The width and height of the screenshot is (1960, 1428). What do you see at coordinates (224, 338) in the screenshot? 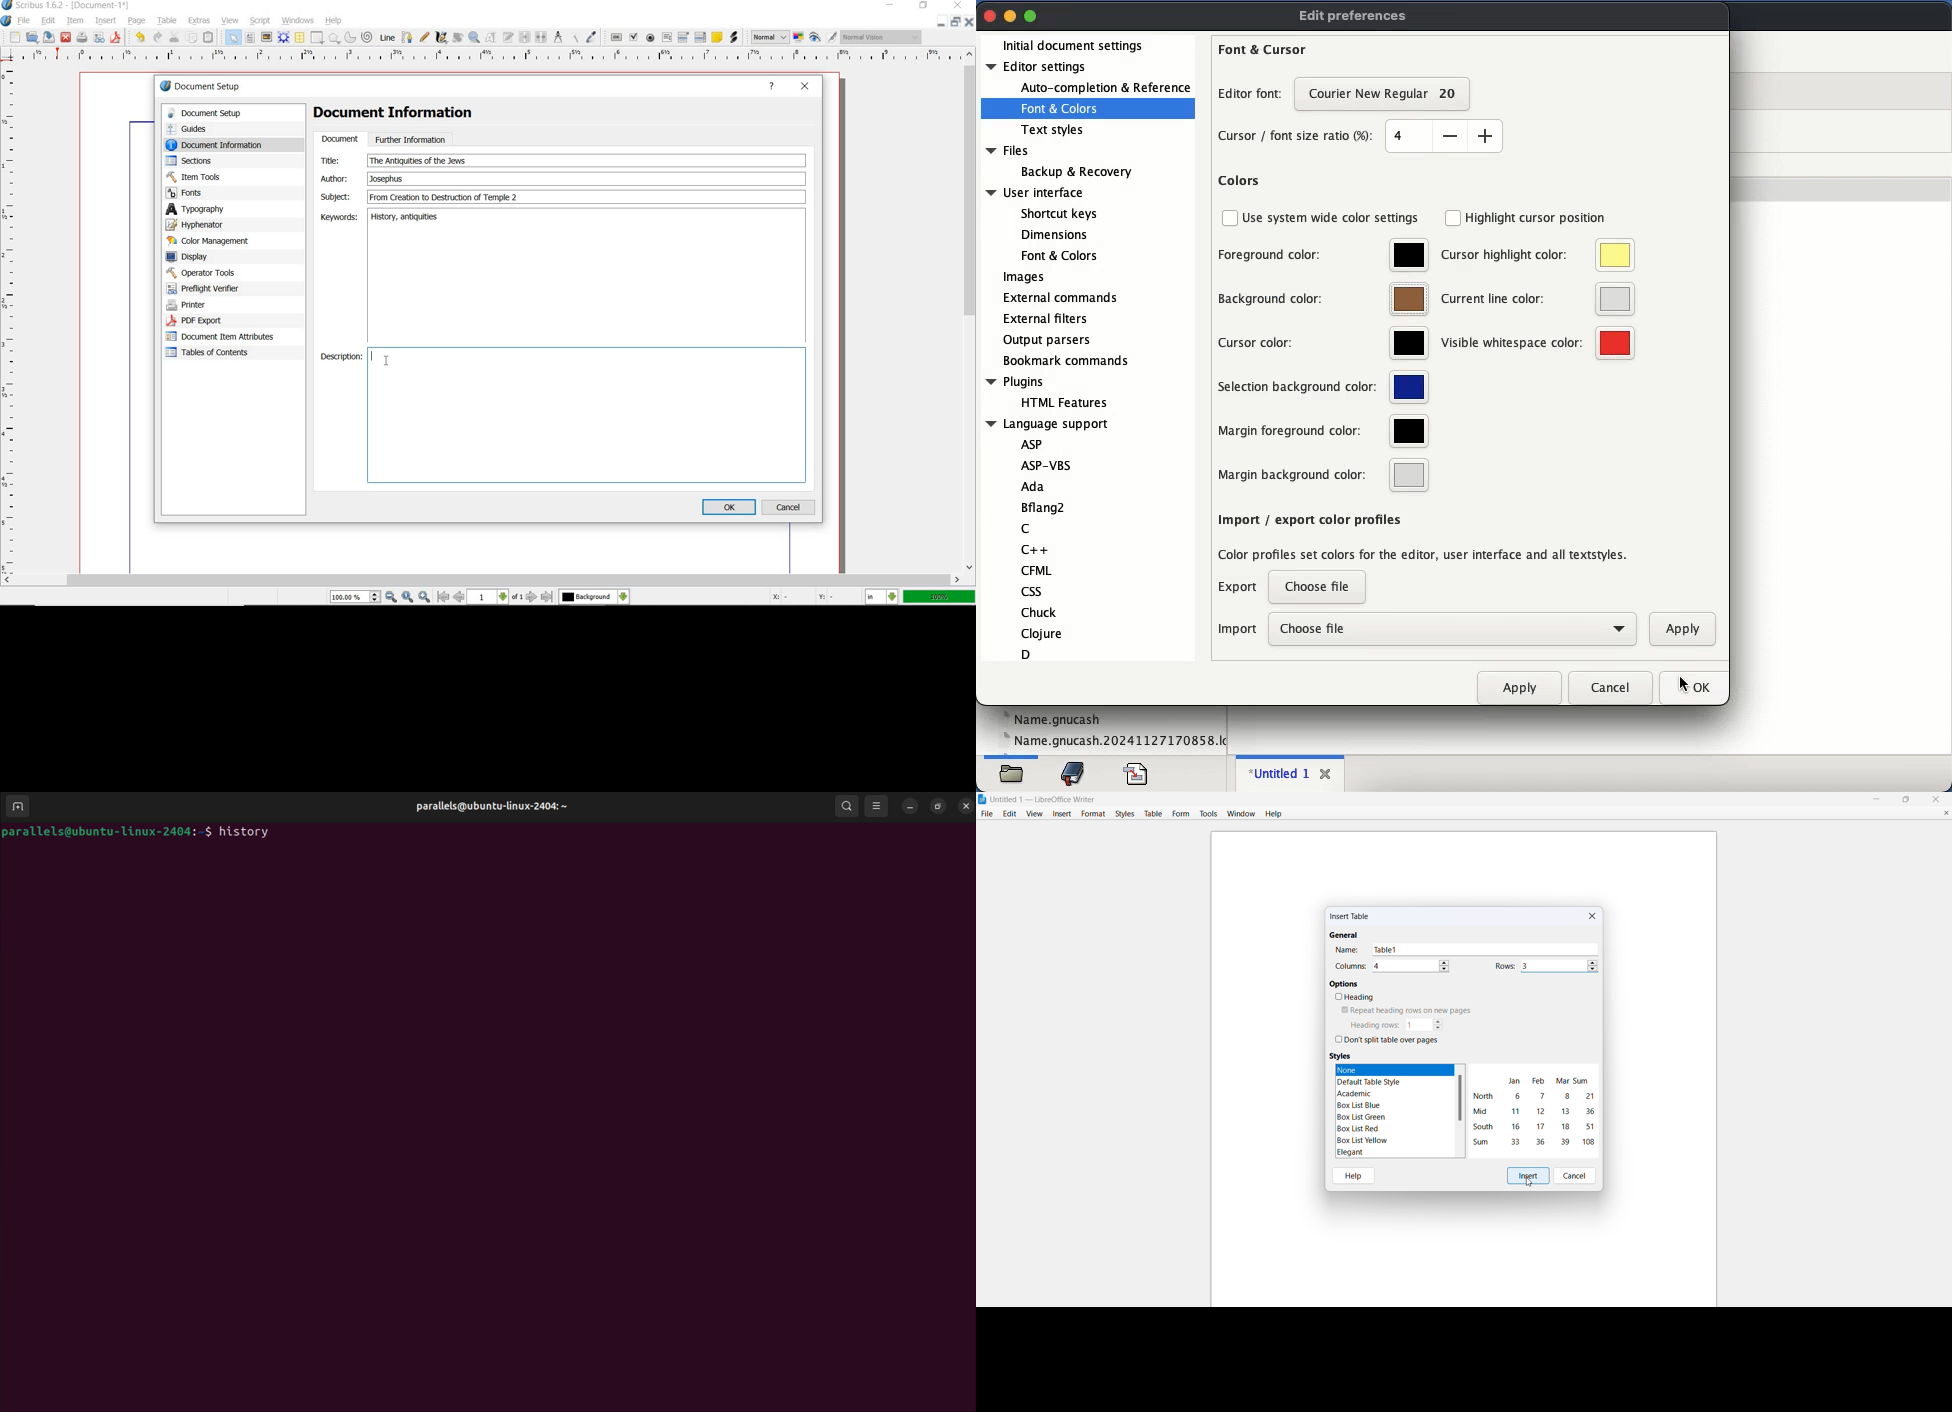
I see `document item attributes` at bounding box center [224, 338].